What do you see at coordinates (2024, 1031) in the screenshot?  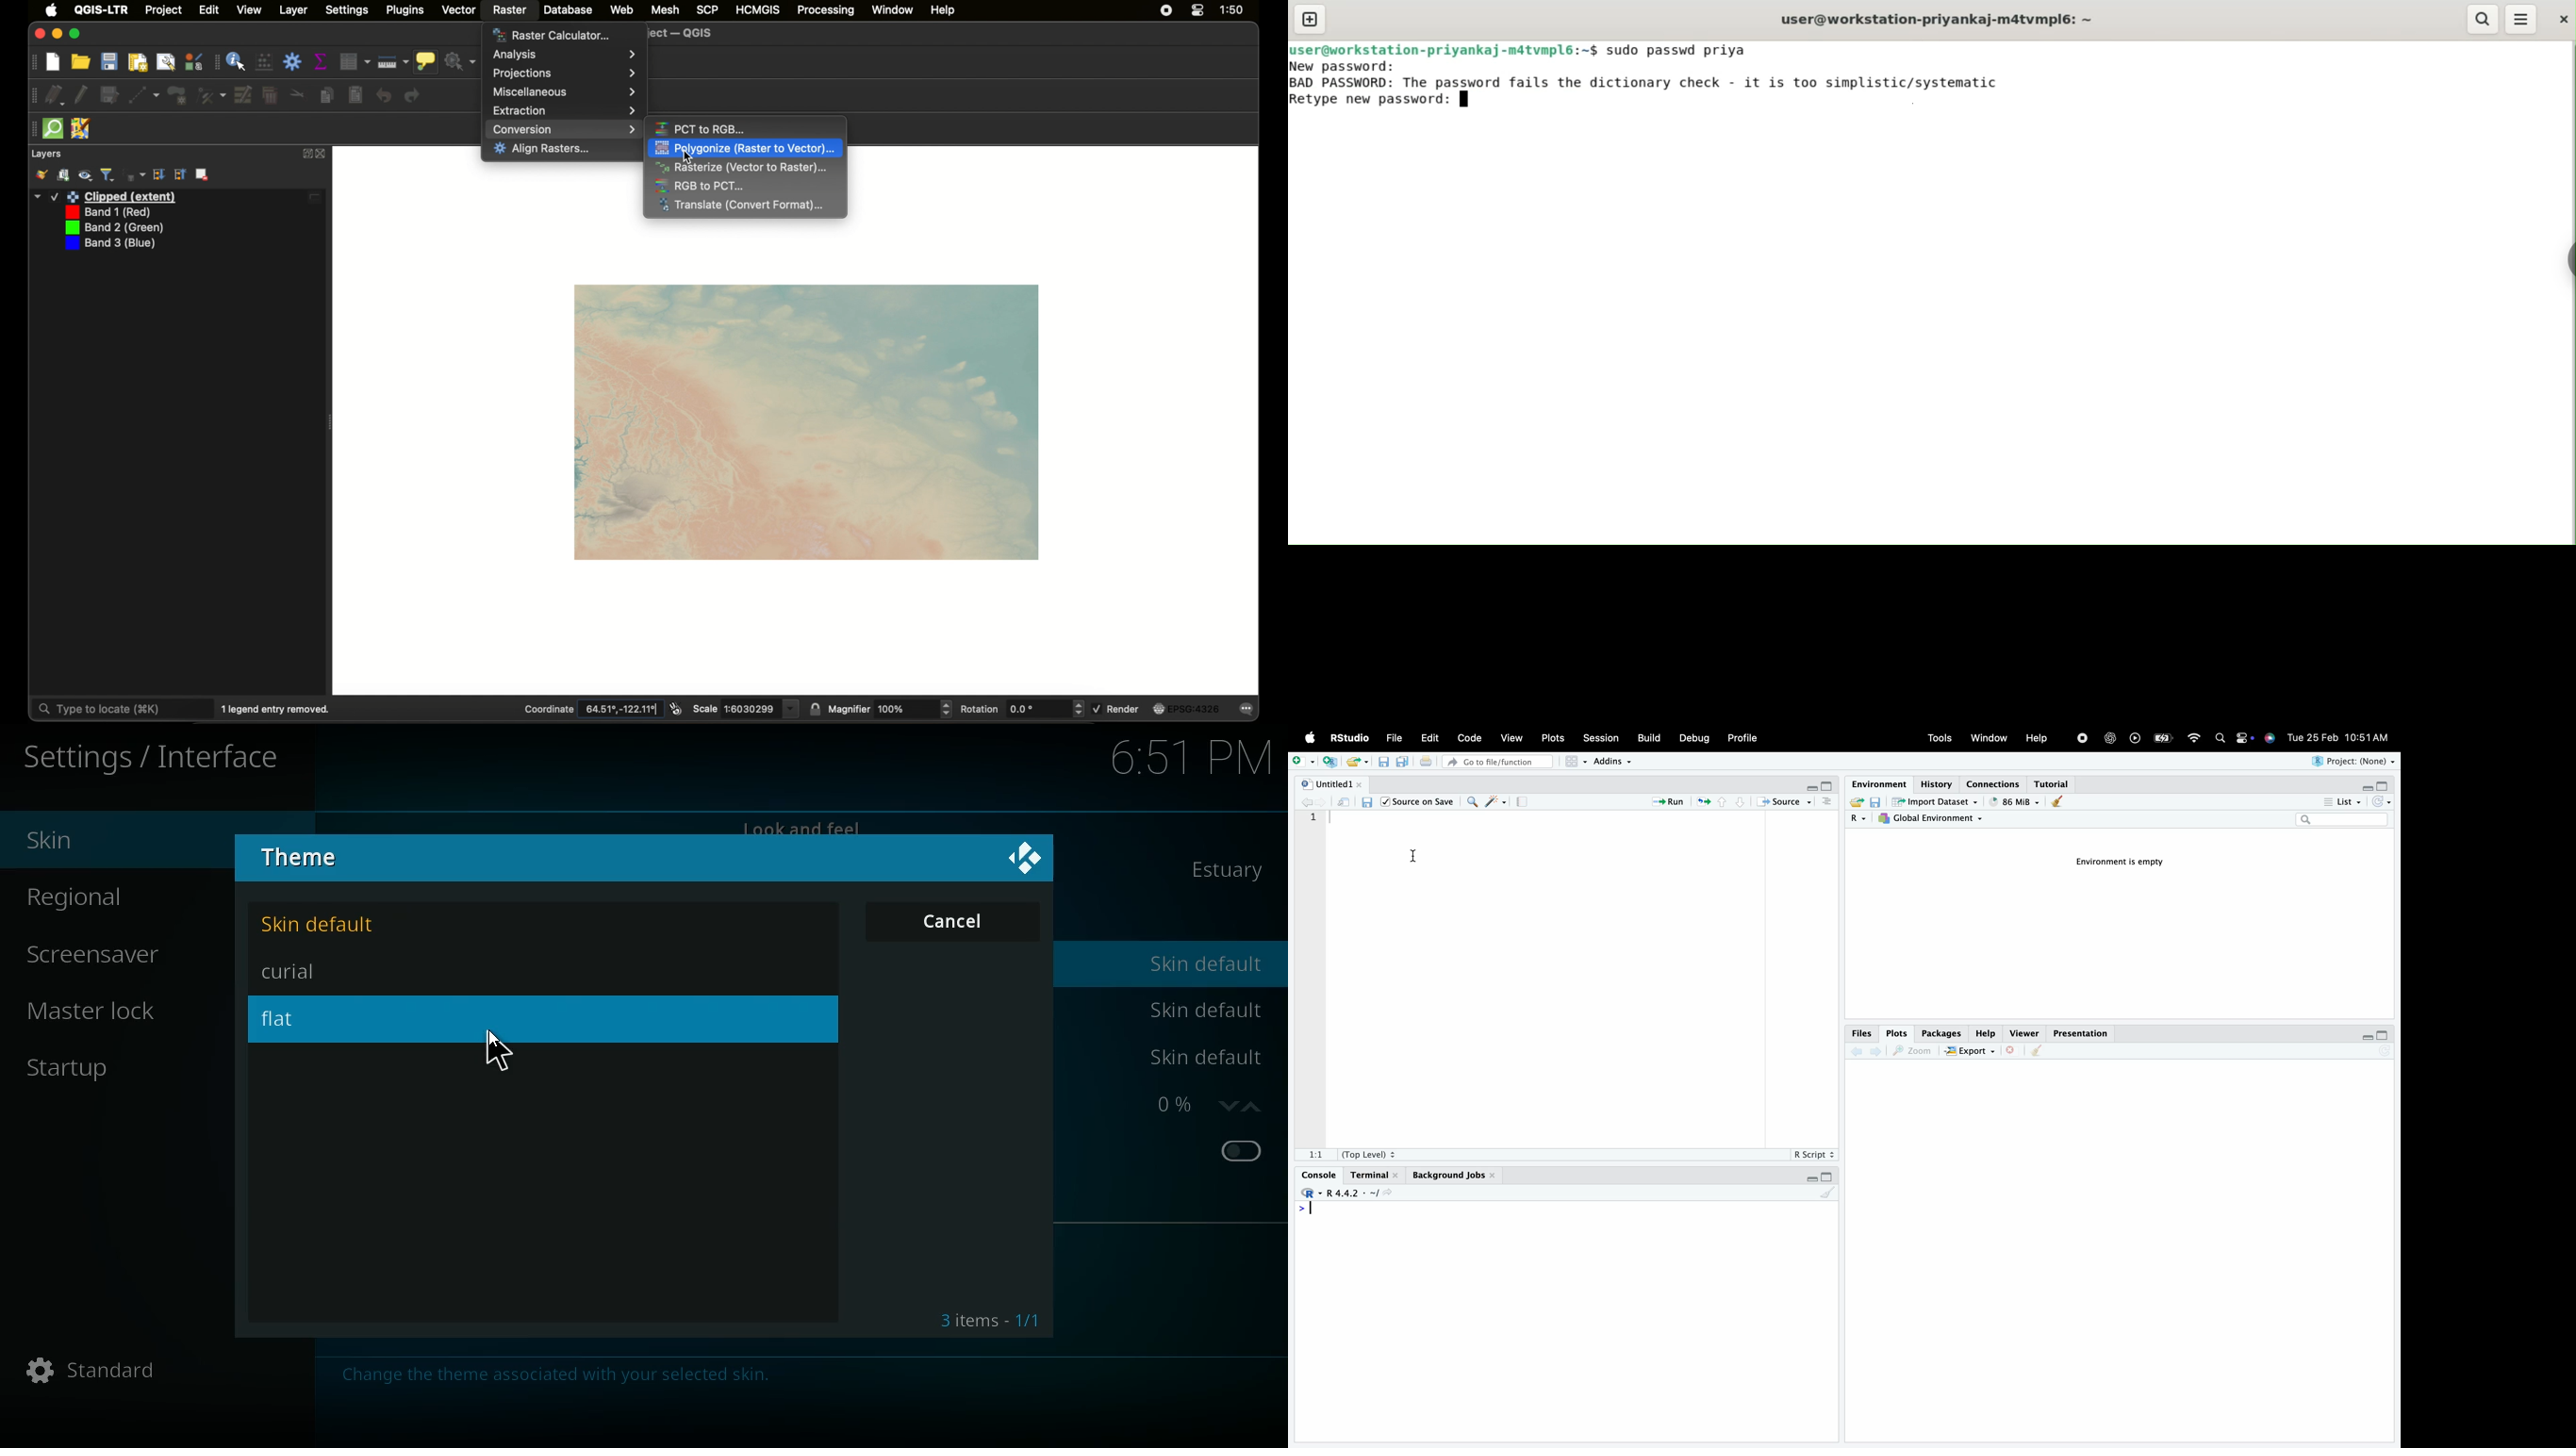 I see `Viewer` at bounding box center [2024, 1031].